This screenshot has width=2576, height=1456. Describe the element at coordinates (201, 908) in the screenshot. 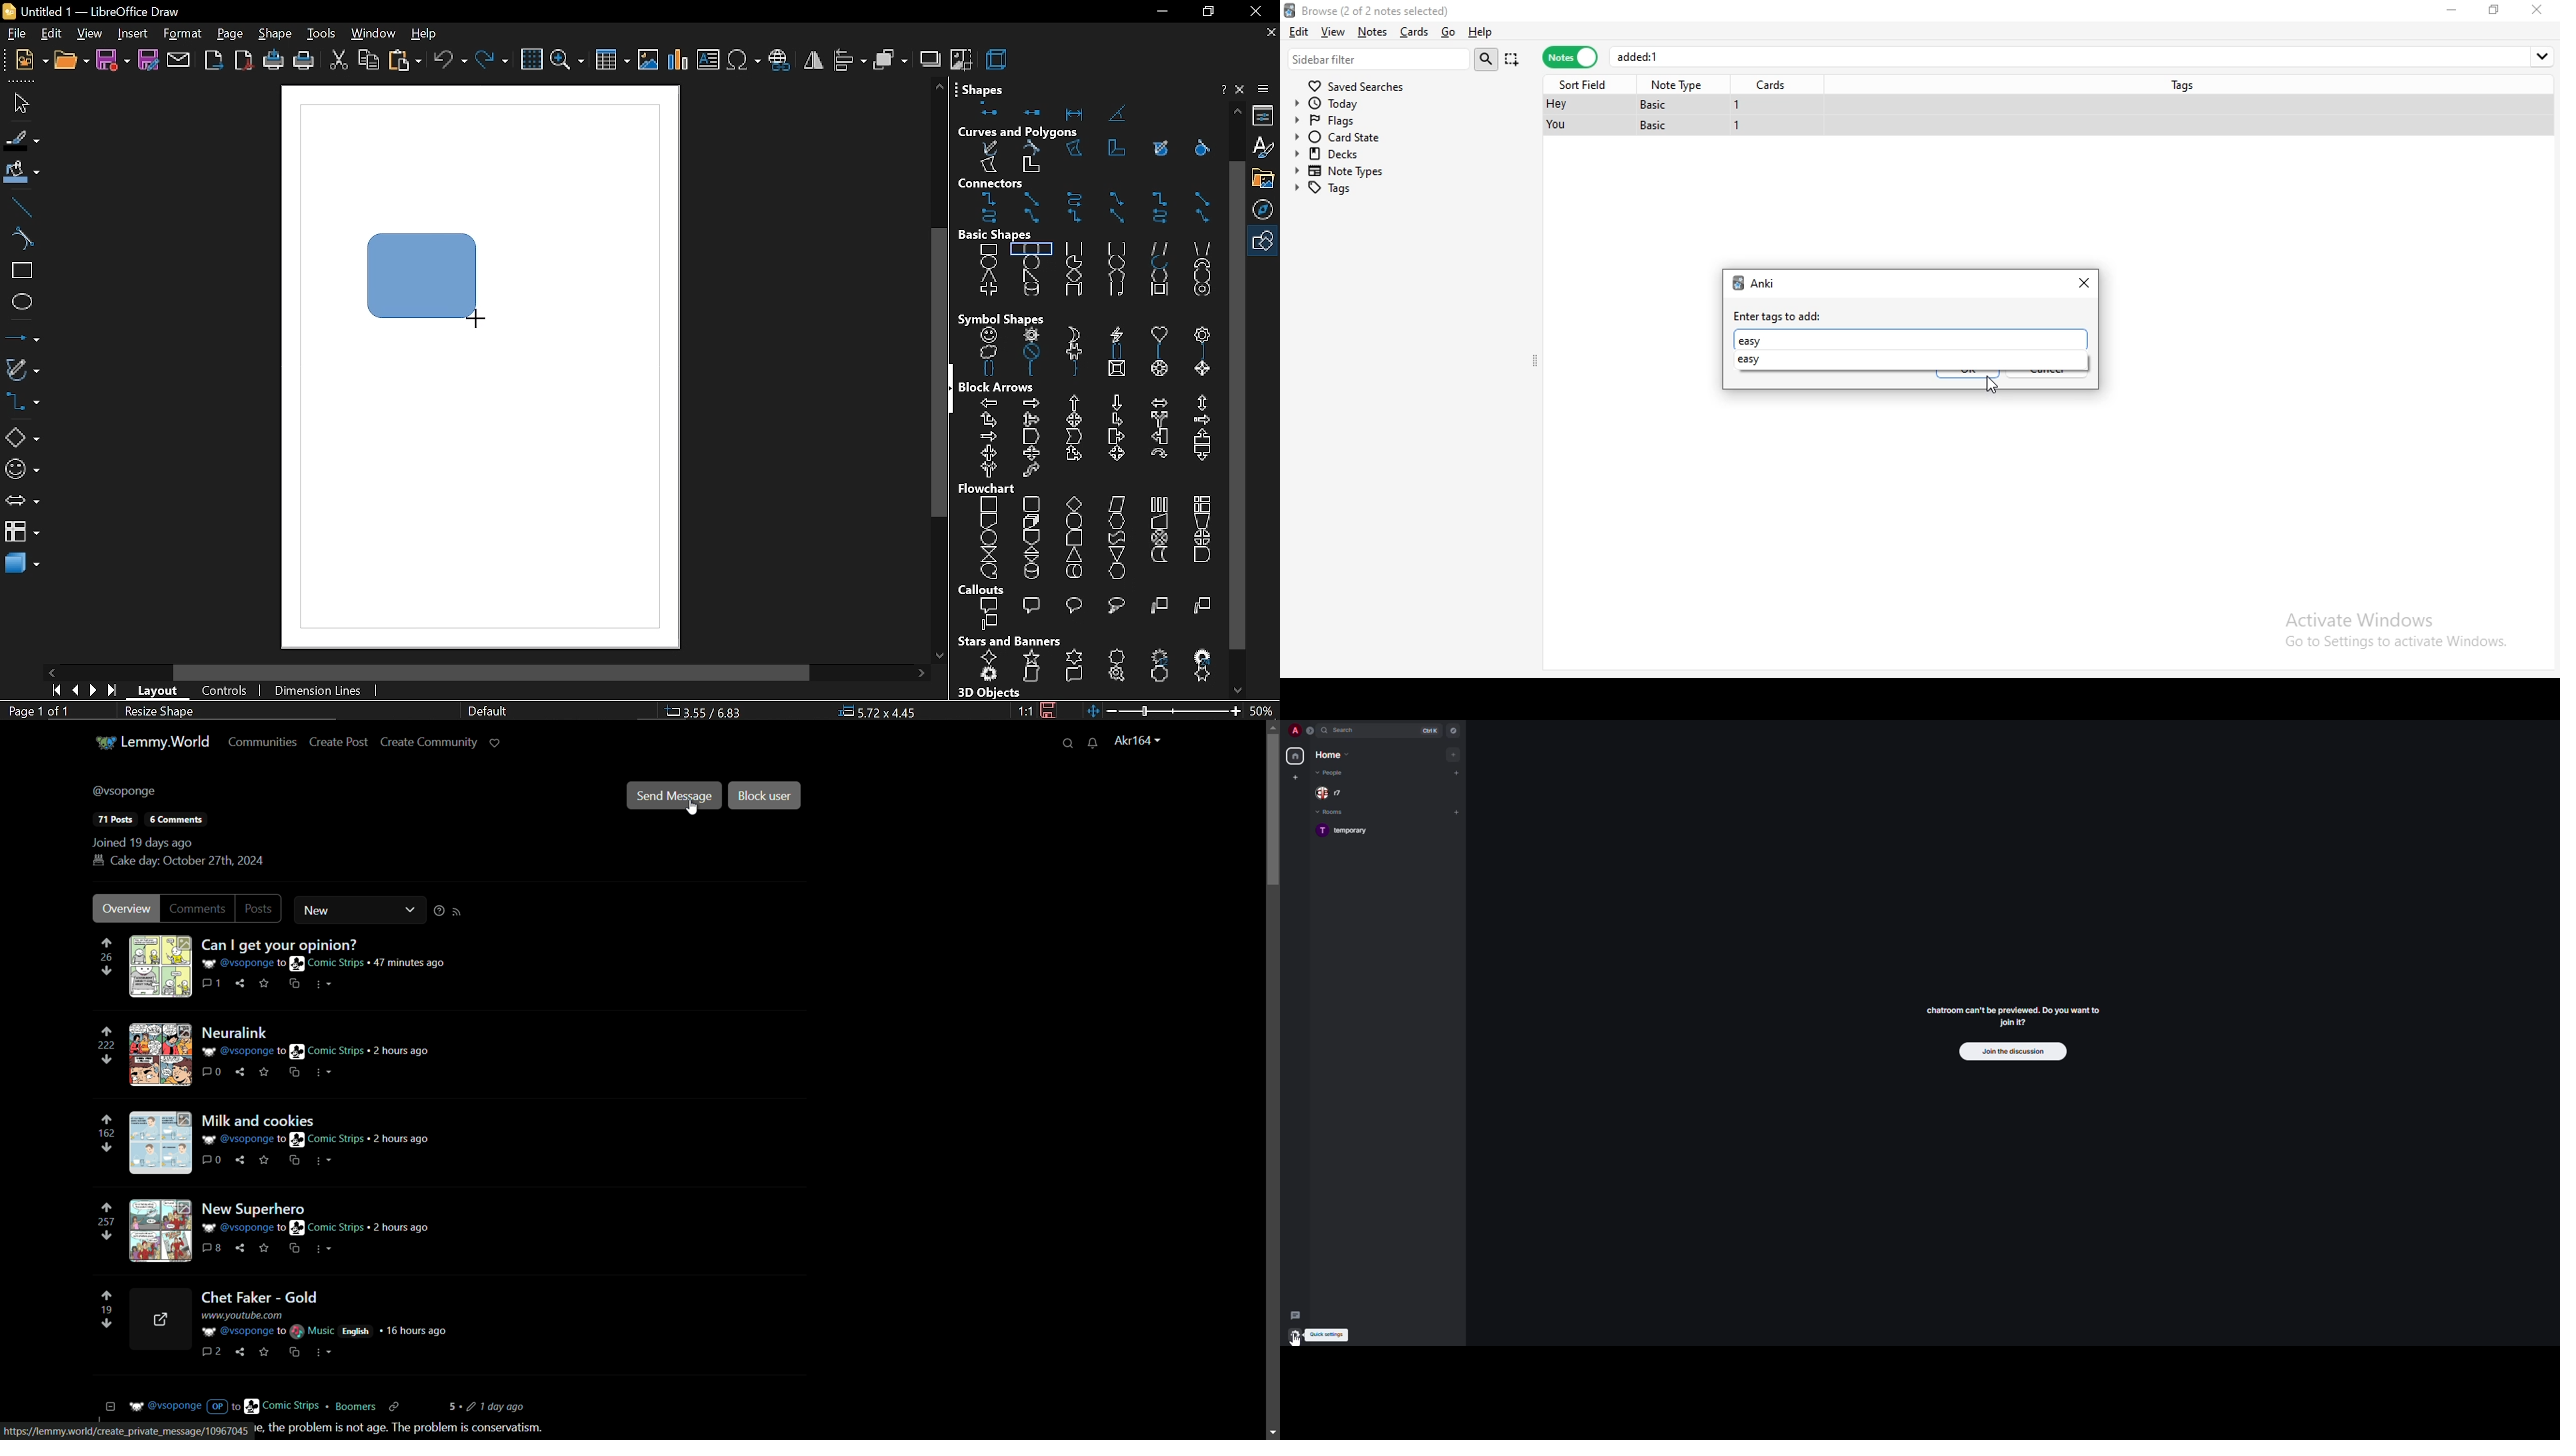

I see `comments` at that location.